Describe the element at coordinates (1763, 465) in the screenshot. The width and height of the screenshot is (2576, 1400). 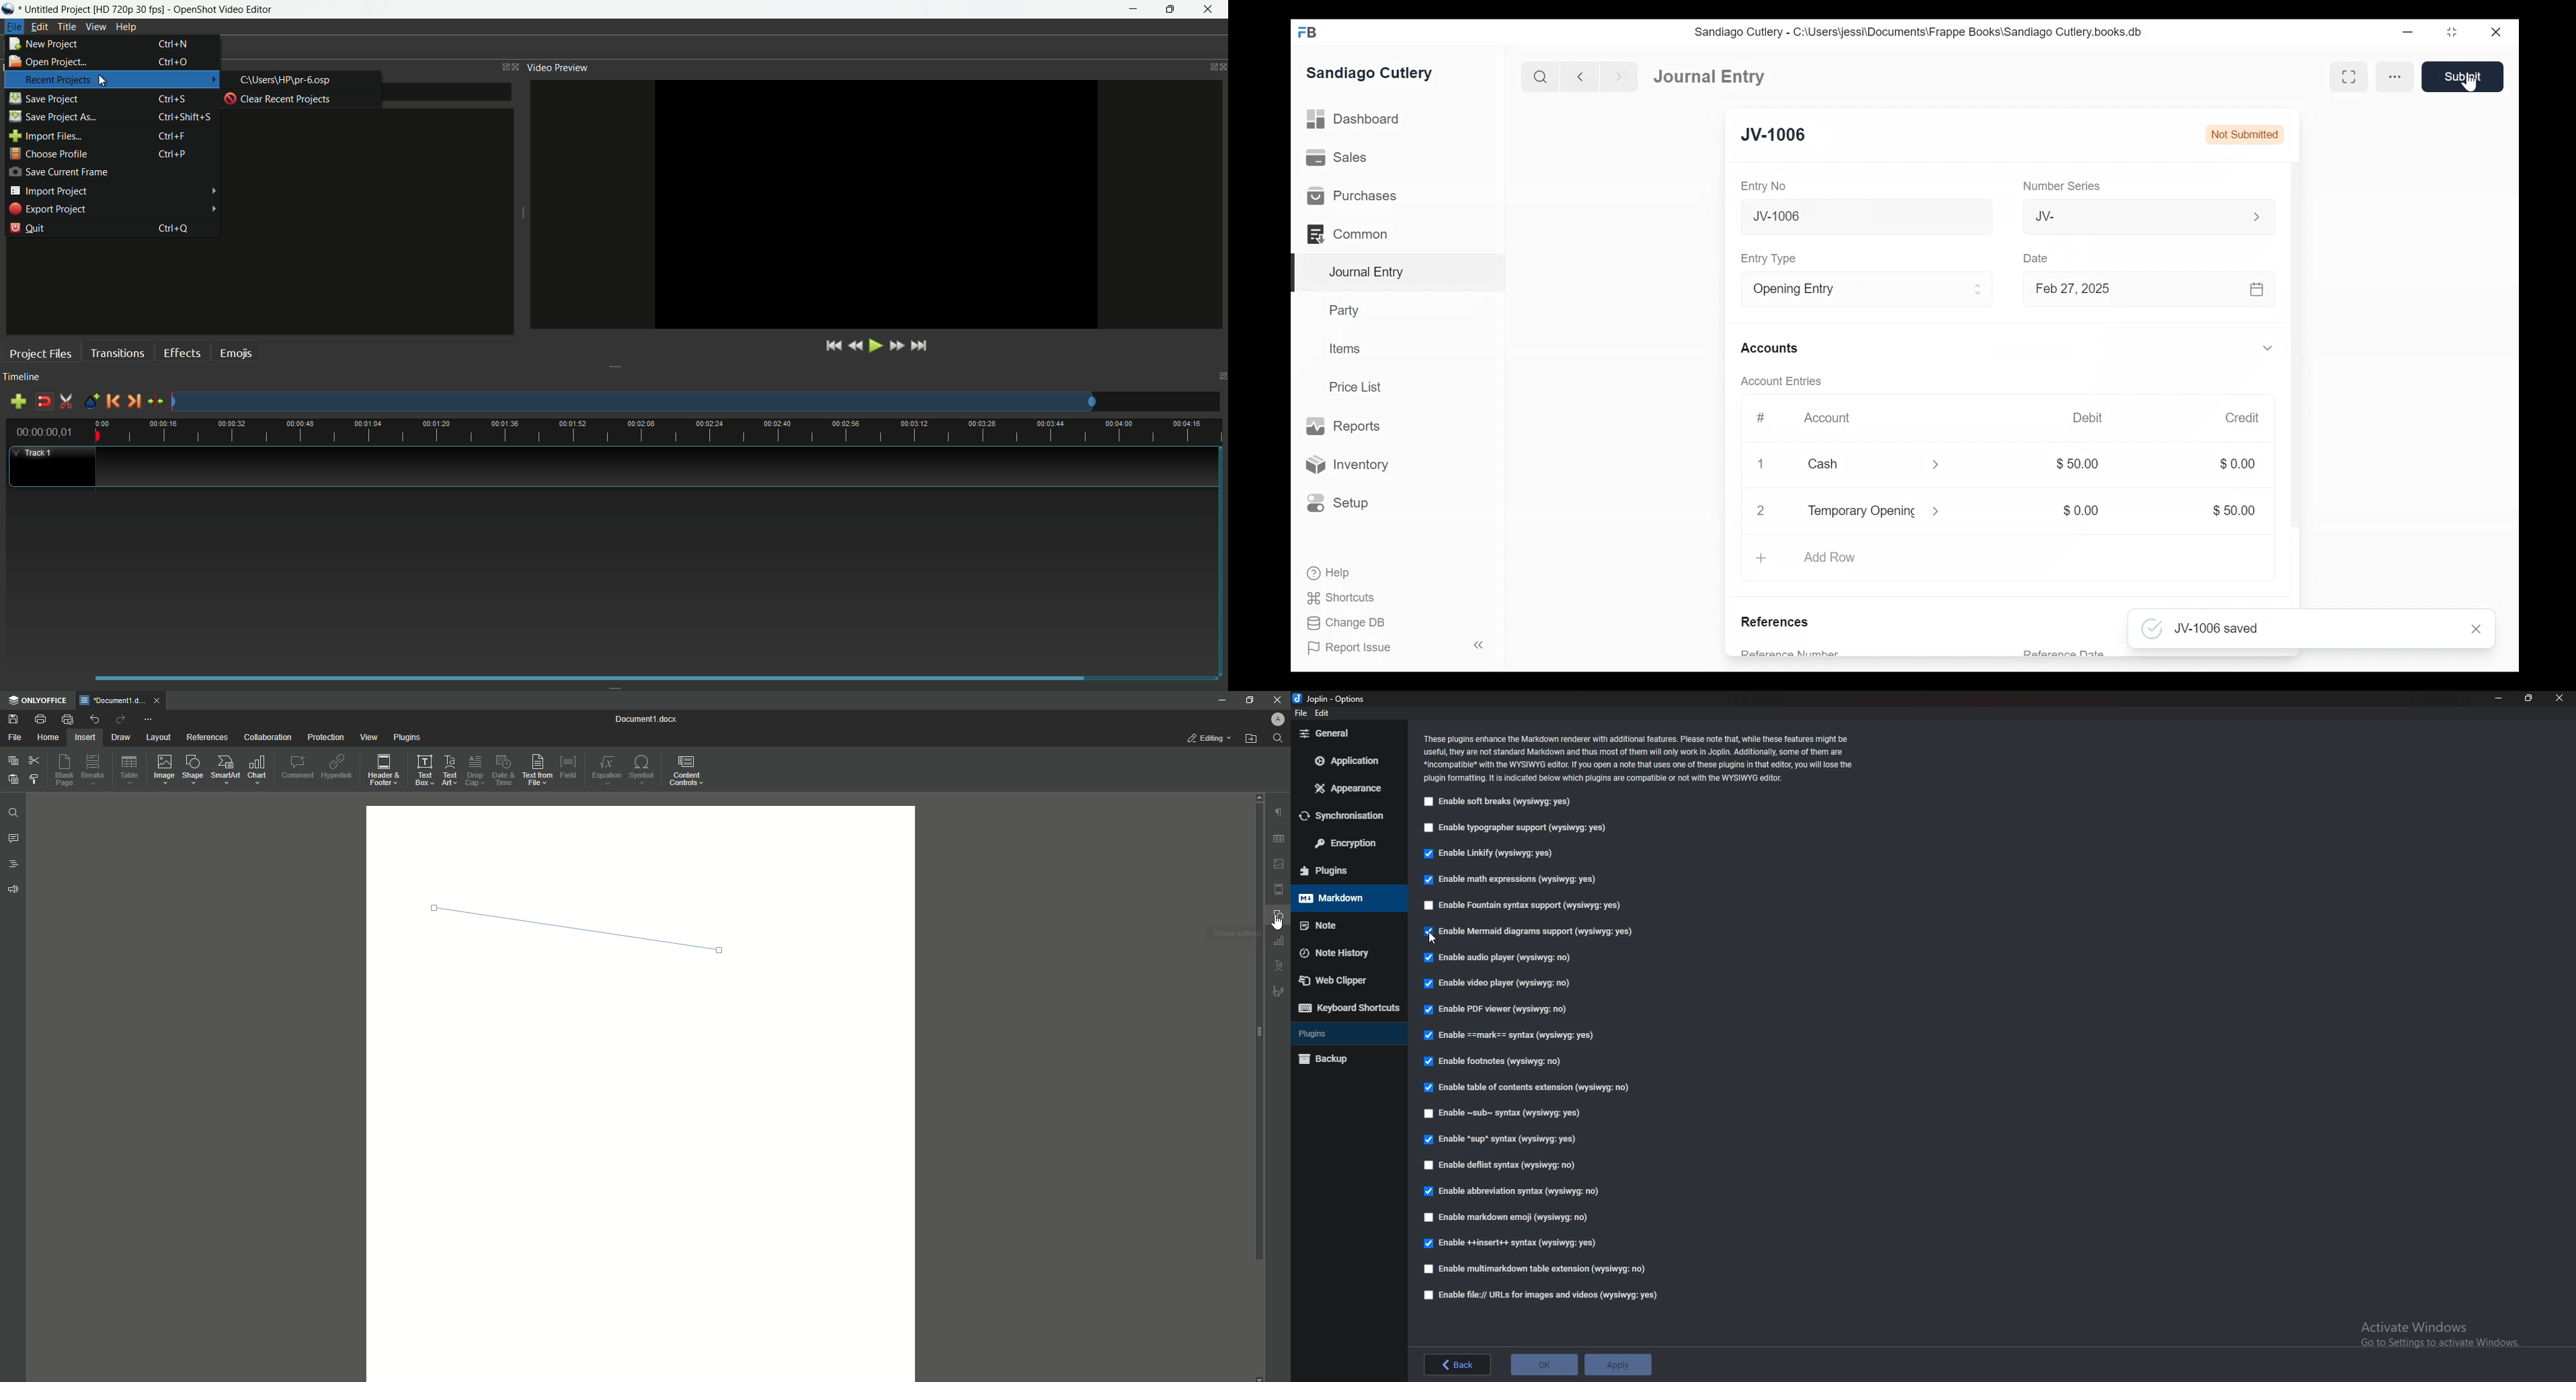
I see `Close` at that location.